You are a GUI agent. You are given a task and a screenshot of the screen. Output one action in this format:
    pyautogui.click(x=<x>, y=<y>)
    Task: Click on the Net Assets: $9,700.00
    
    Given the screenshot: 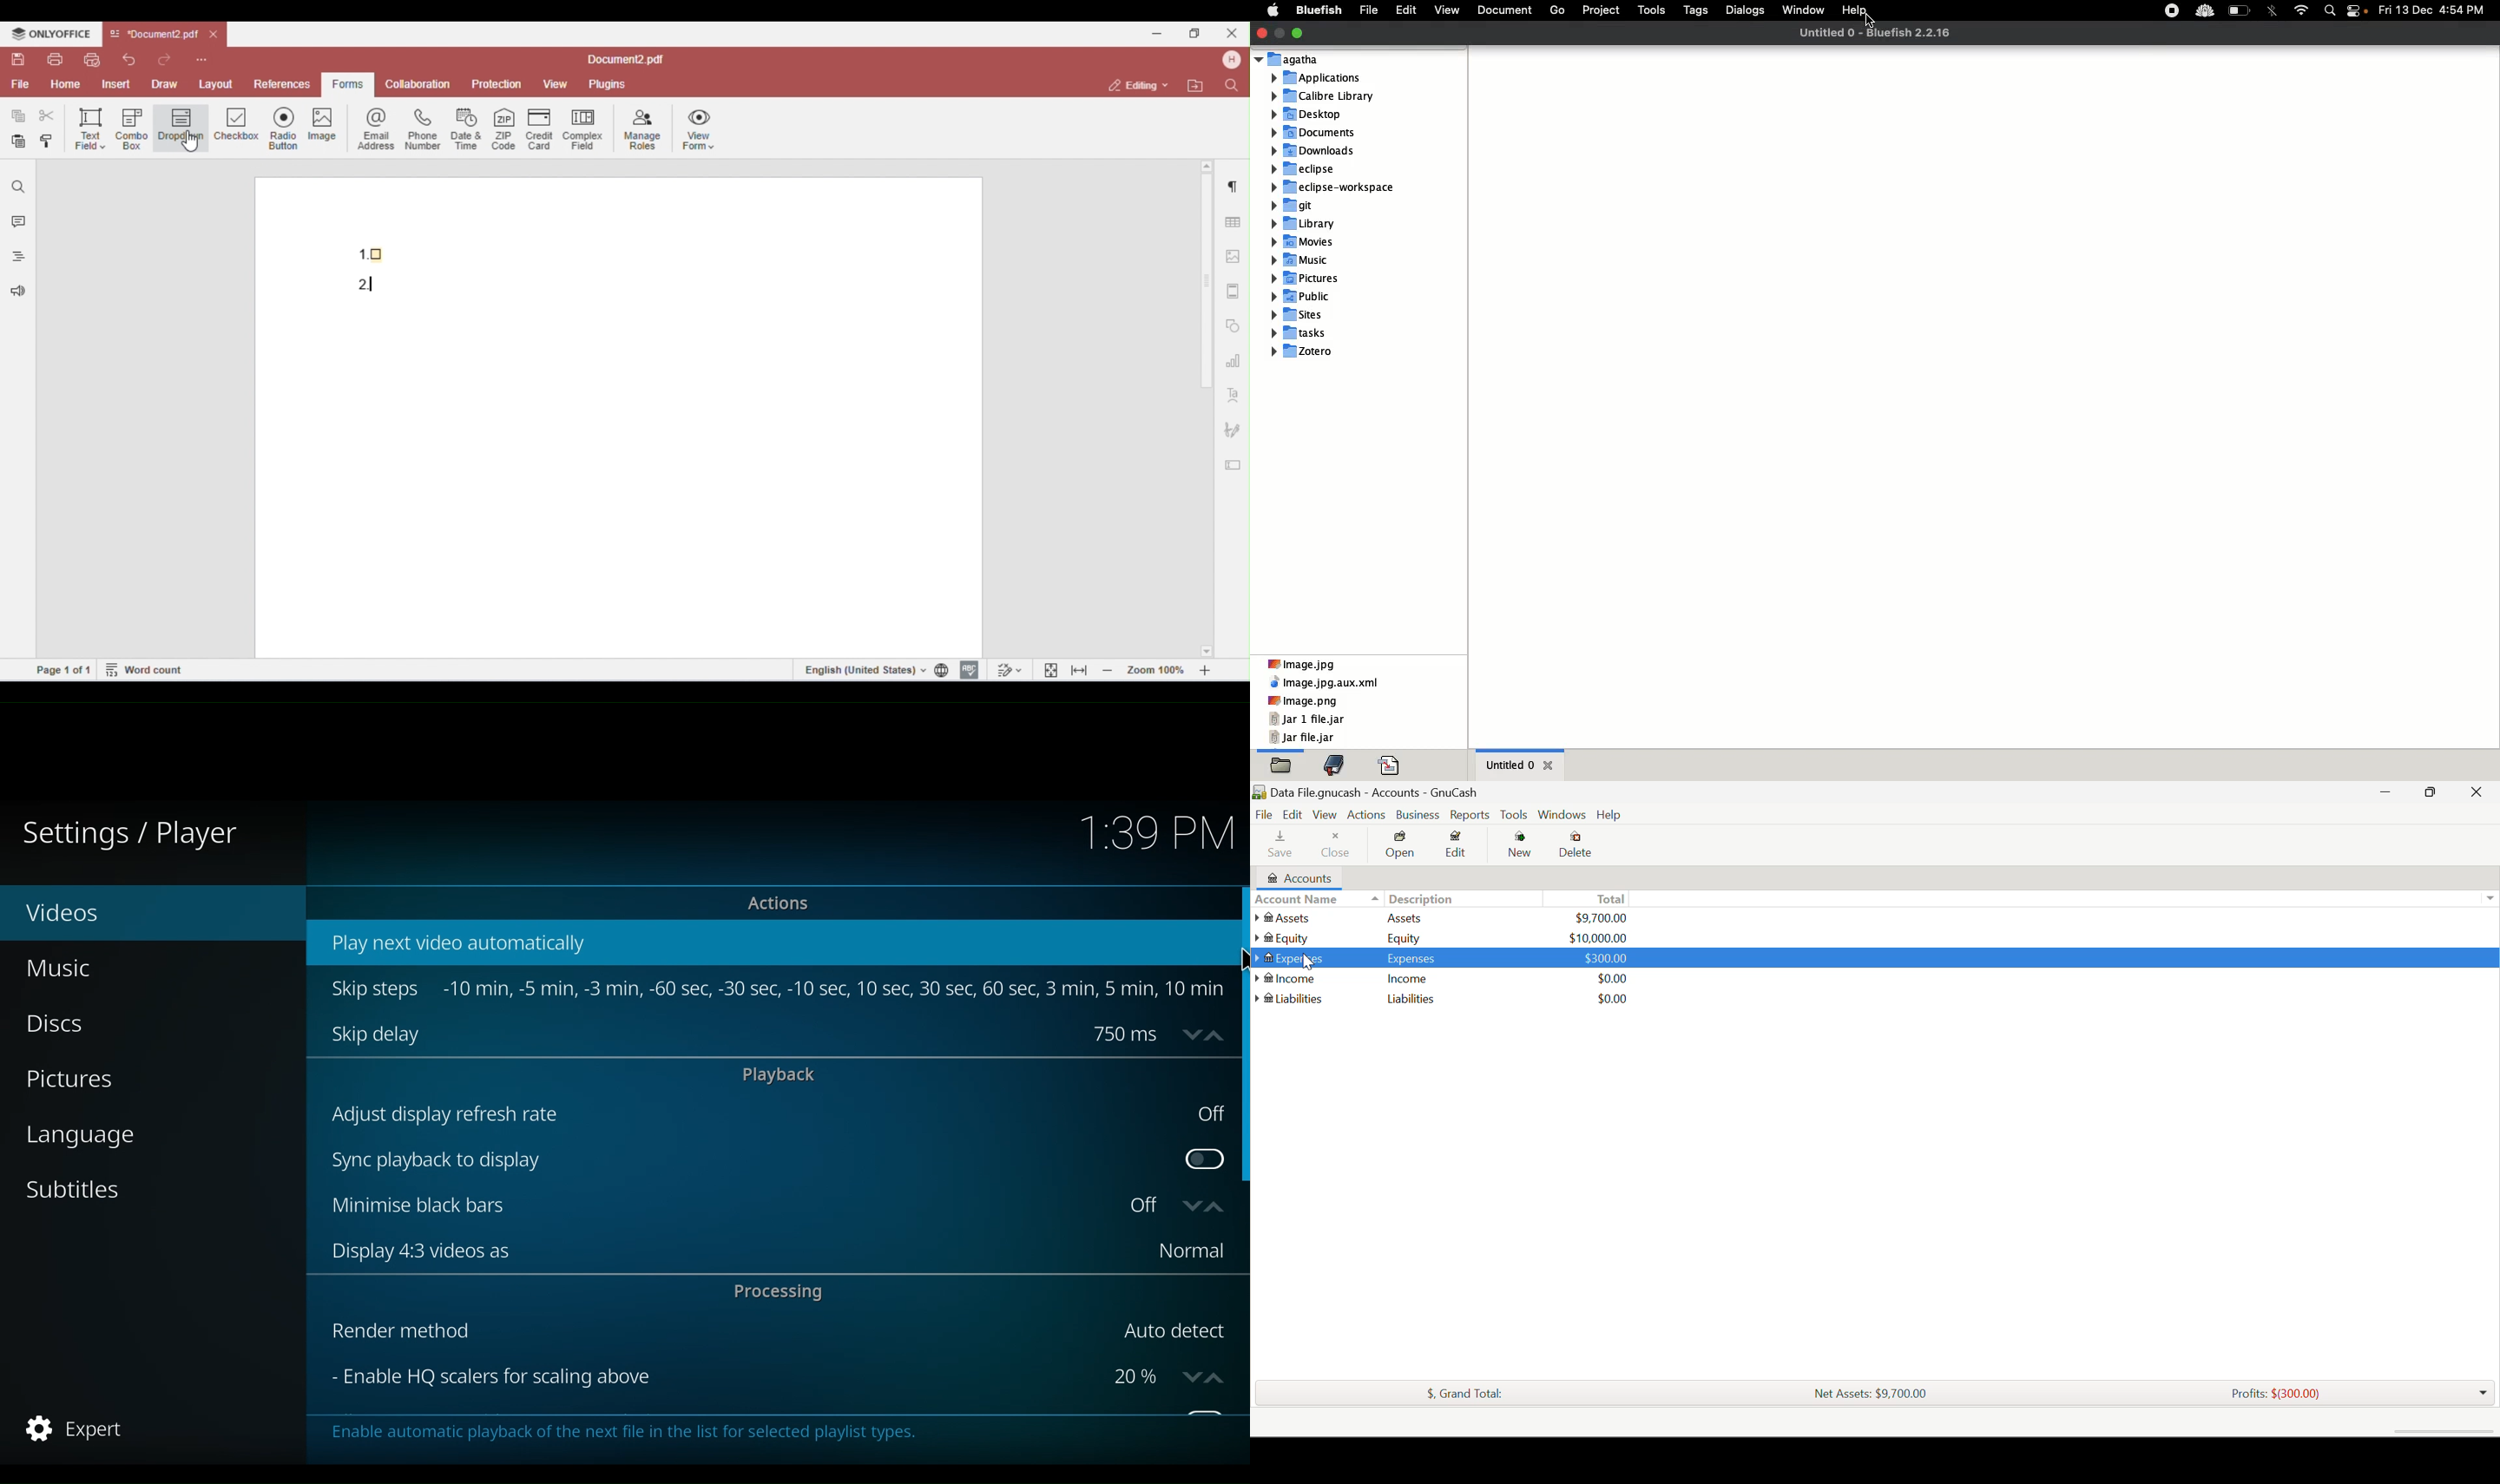 What is the action you would take?
    pyautogui.click(x=1868, y=1394)
    